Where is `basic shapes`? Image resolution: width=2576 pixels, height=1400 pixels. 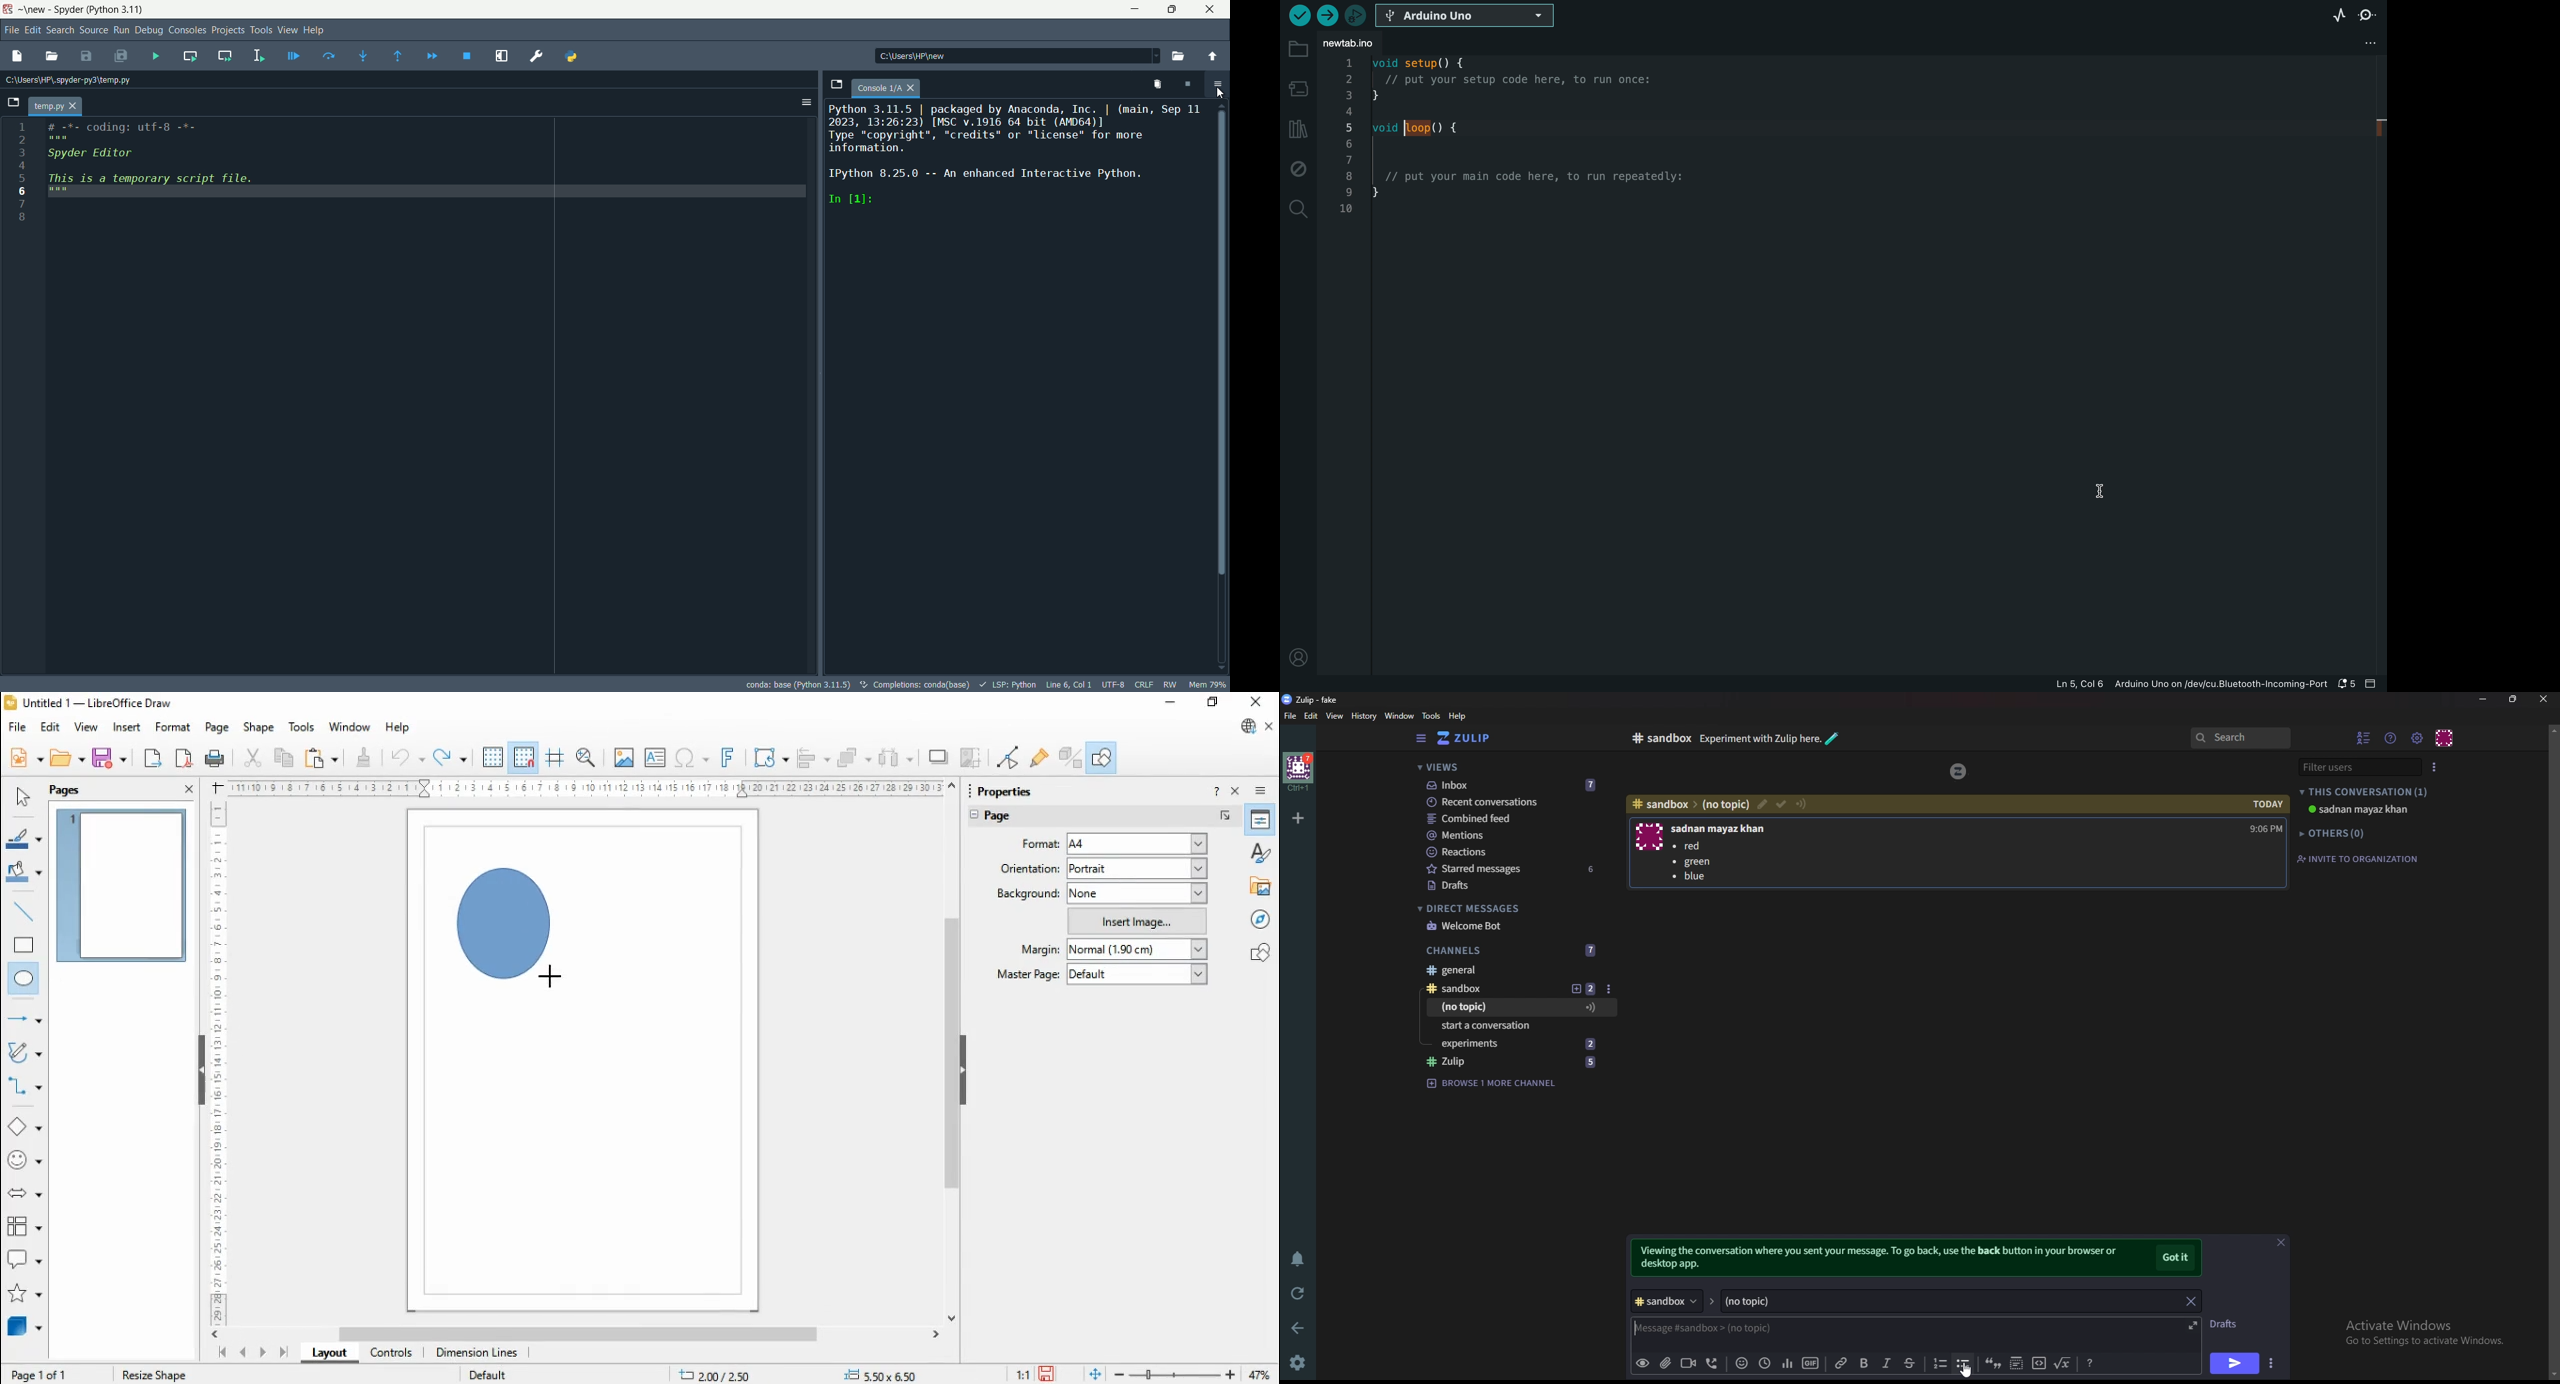
basic shapes is located at coordinates (25, 1129).